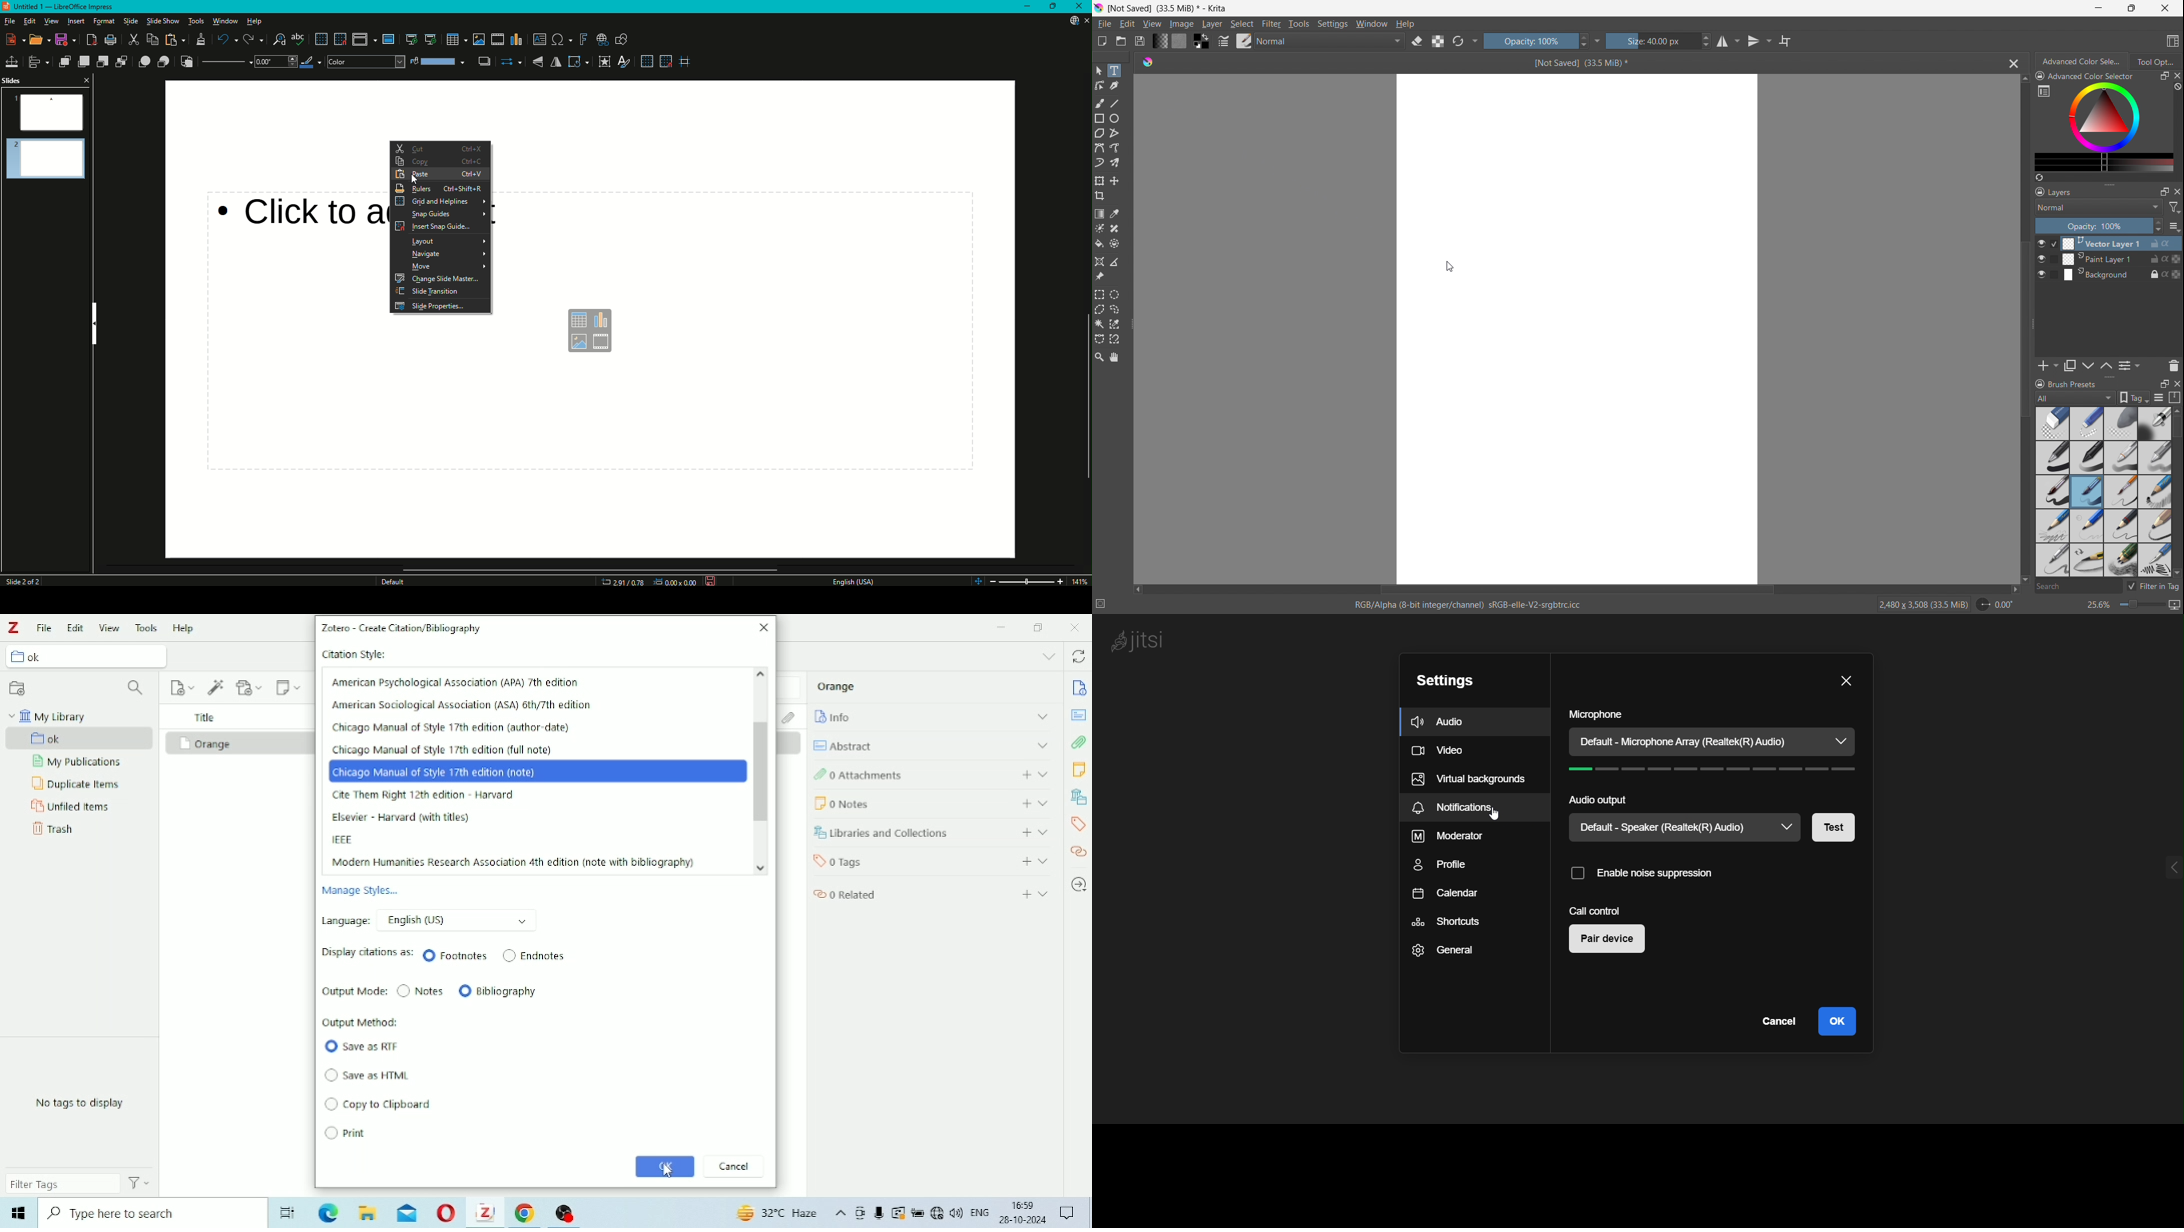  What do you see at coordinates (1597, 712) in the screenshot?
I see `microphone` at bounding box center [1597, 712].